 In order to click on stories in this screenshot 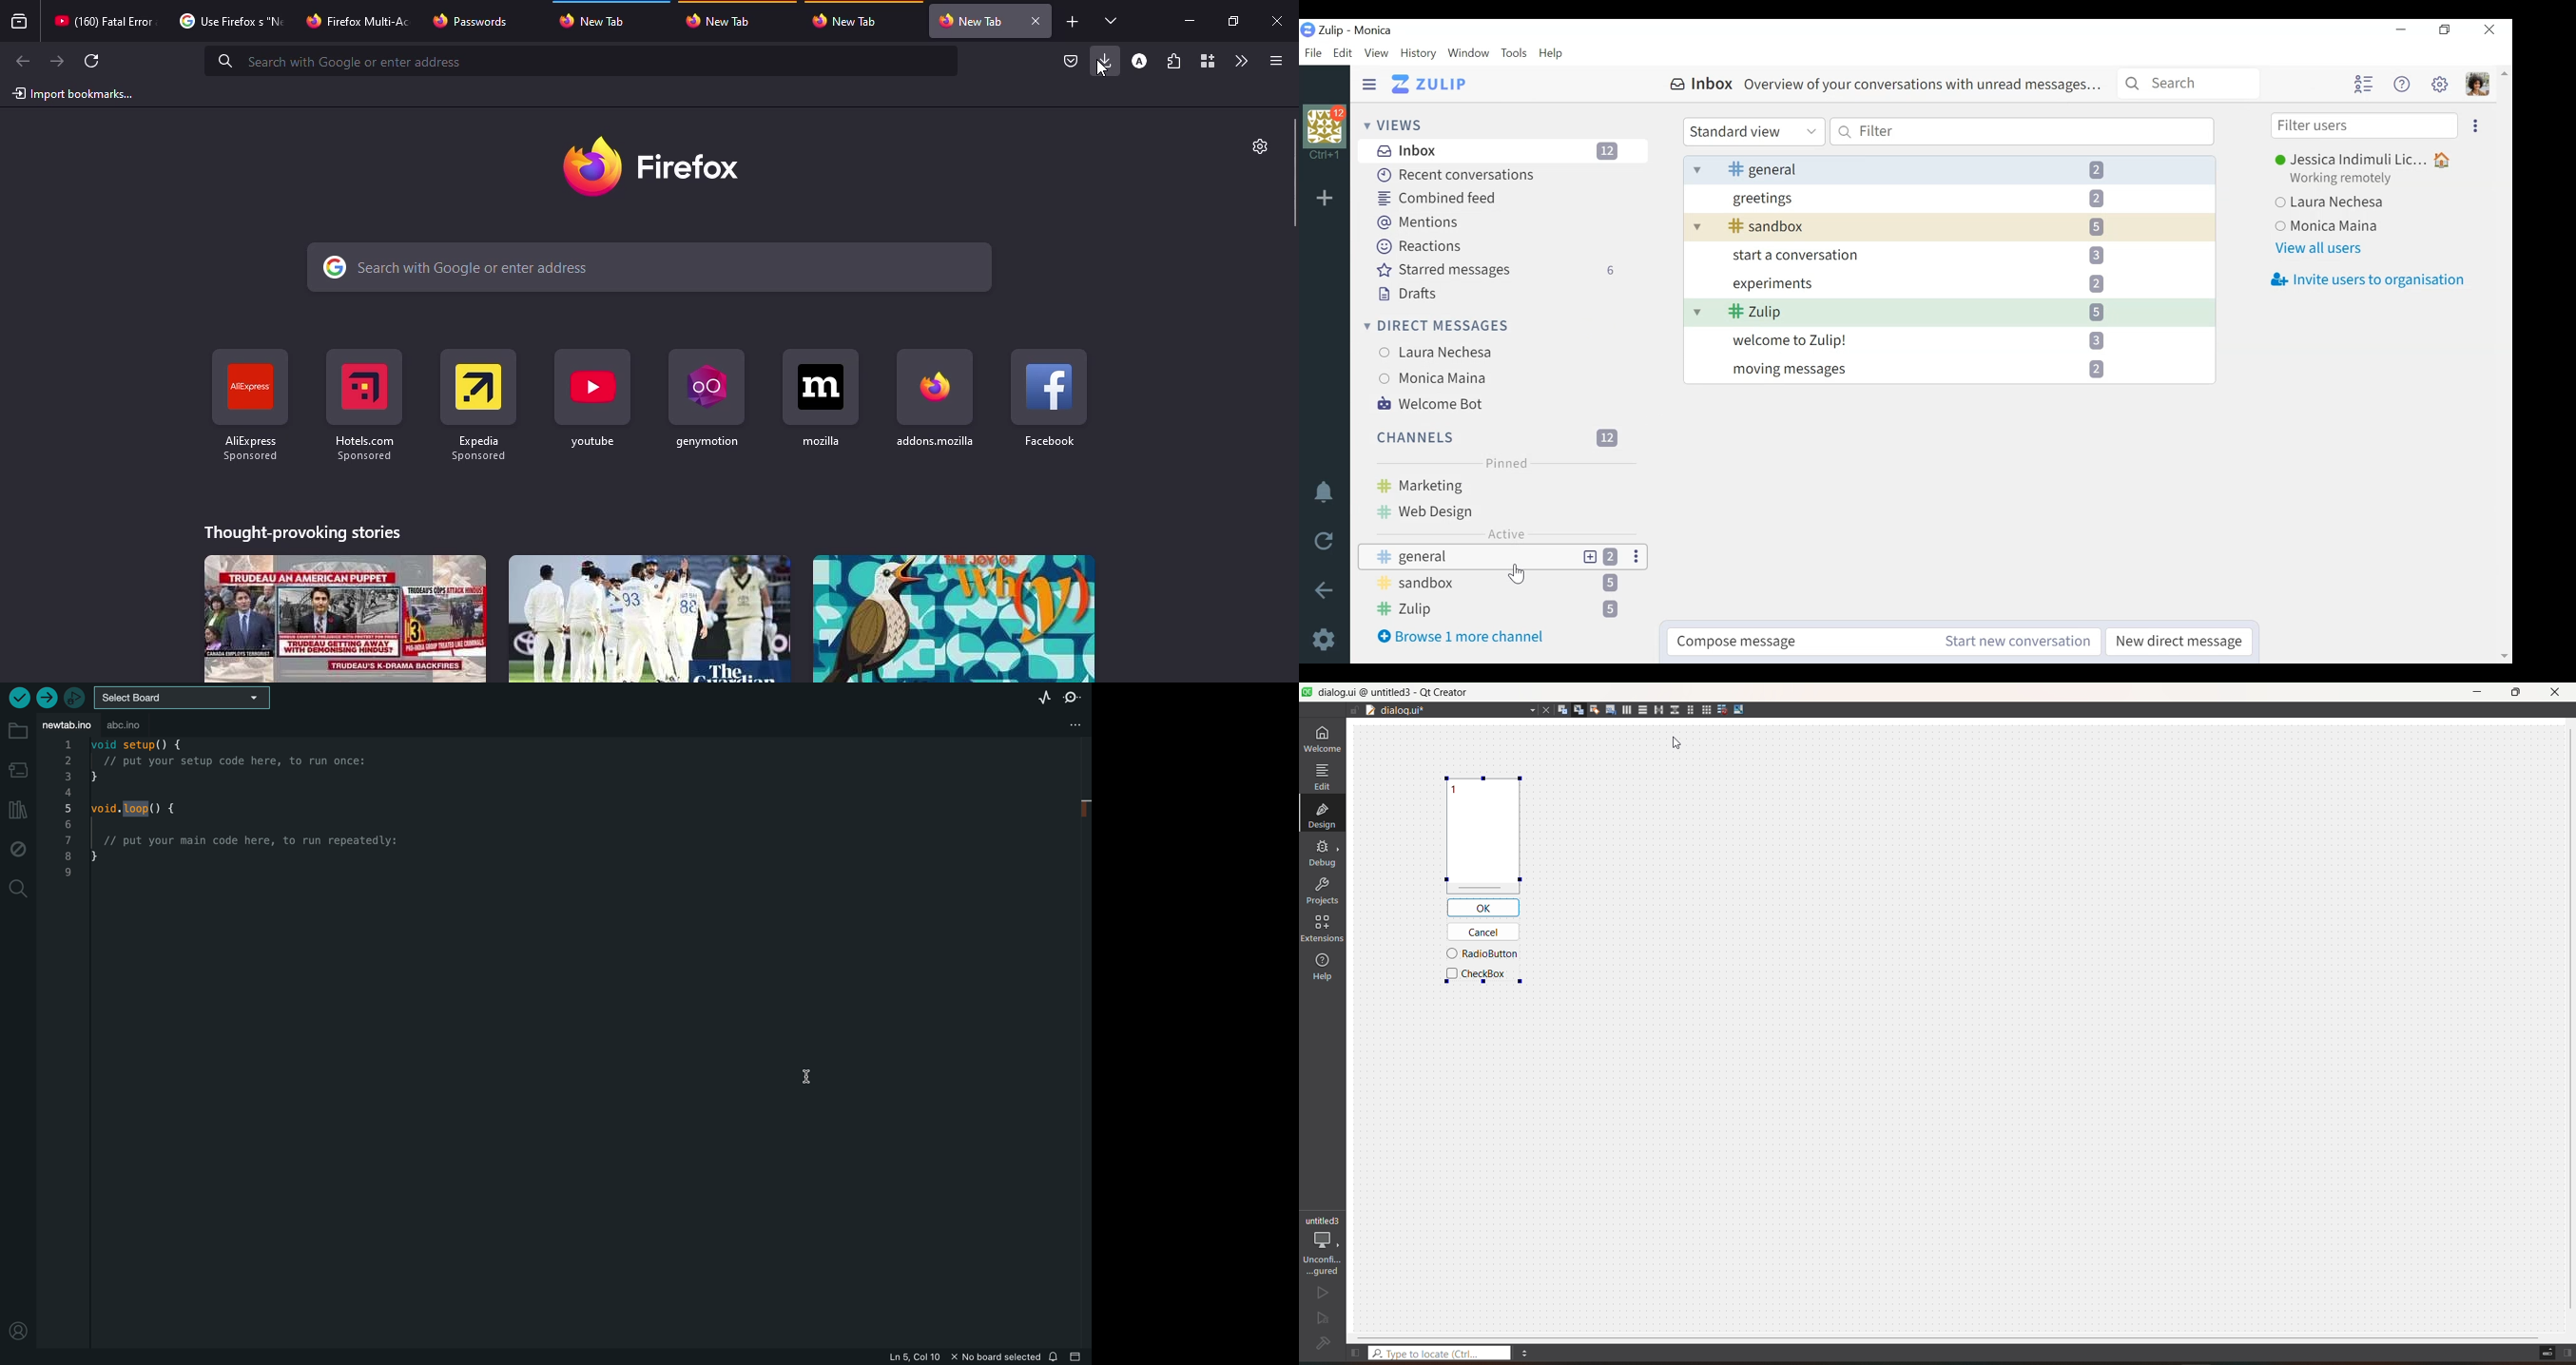, I will do `click(304, 529)`.